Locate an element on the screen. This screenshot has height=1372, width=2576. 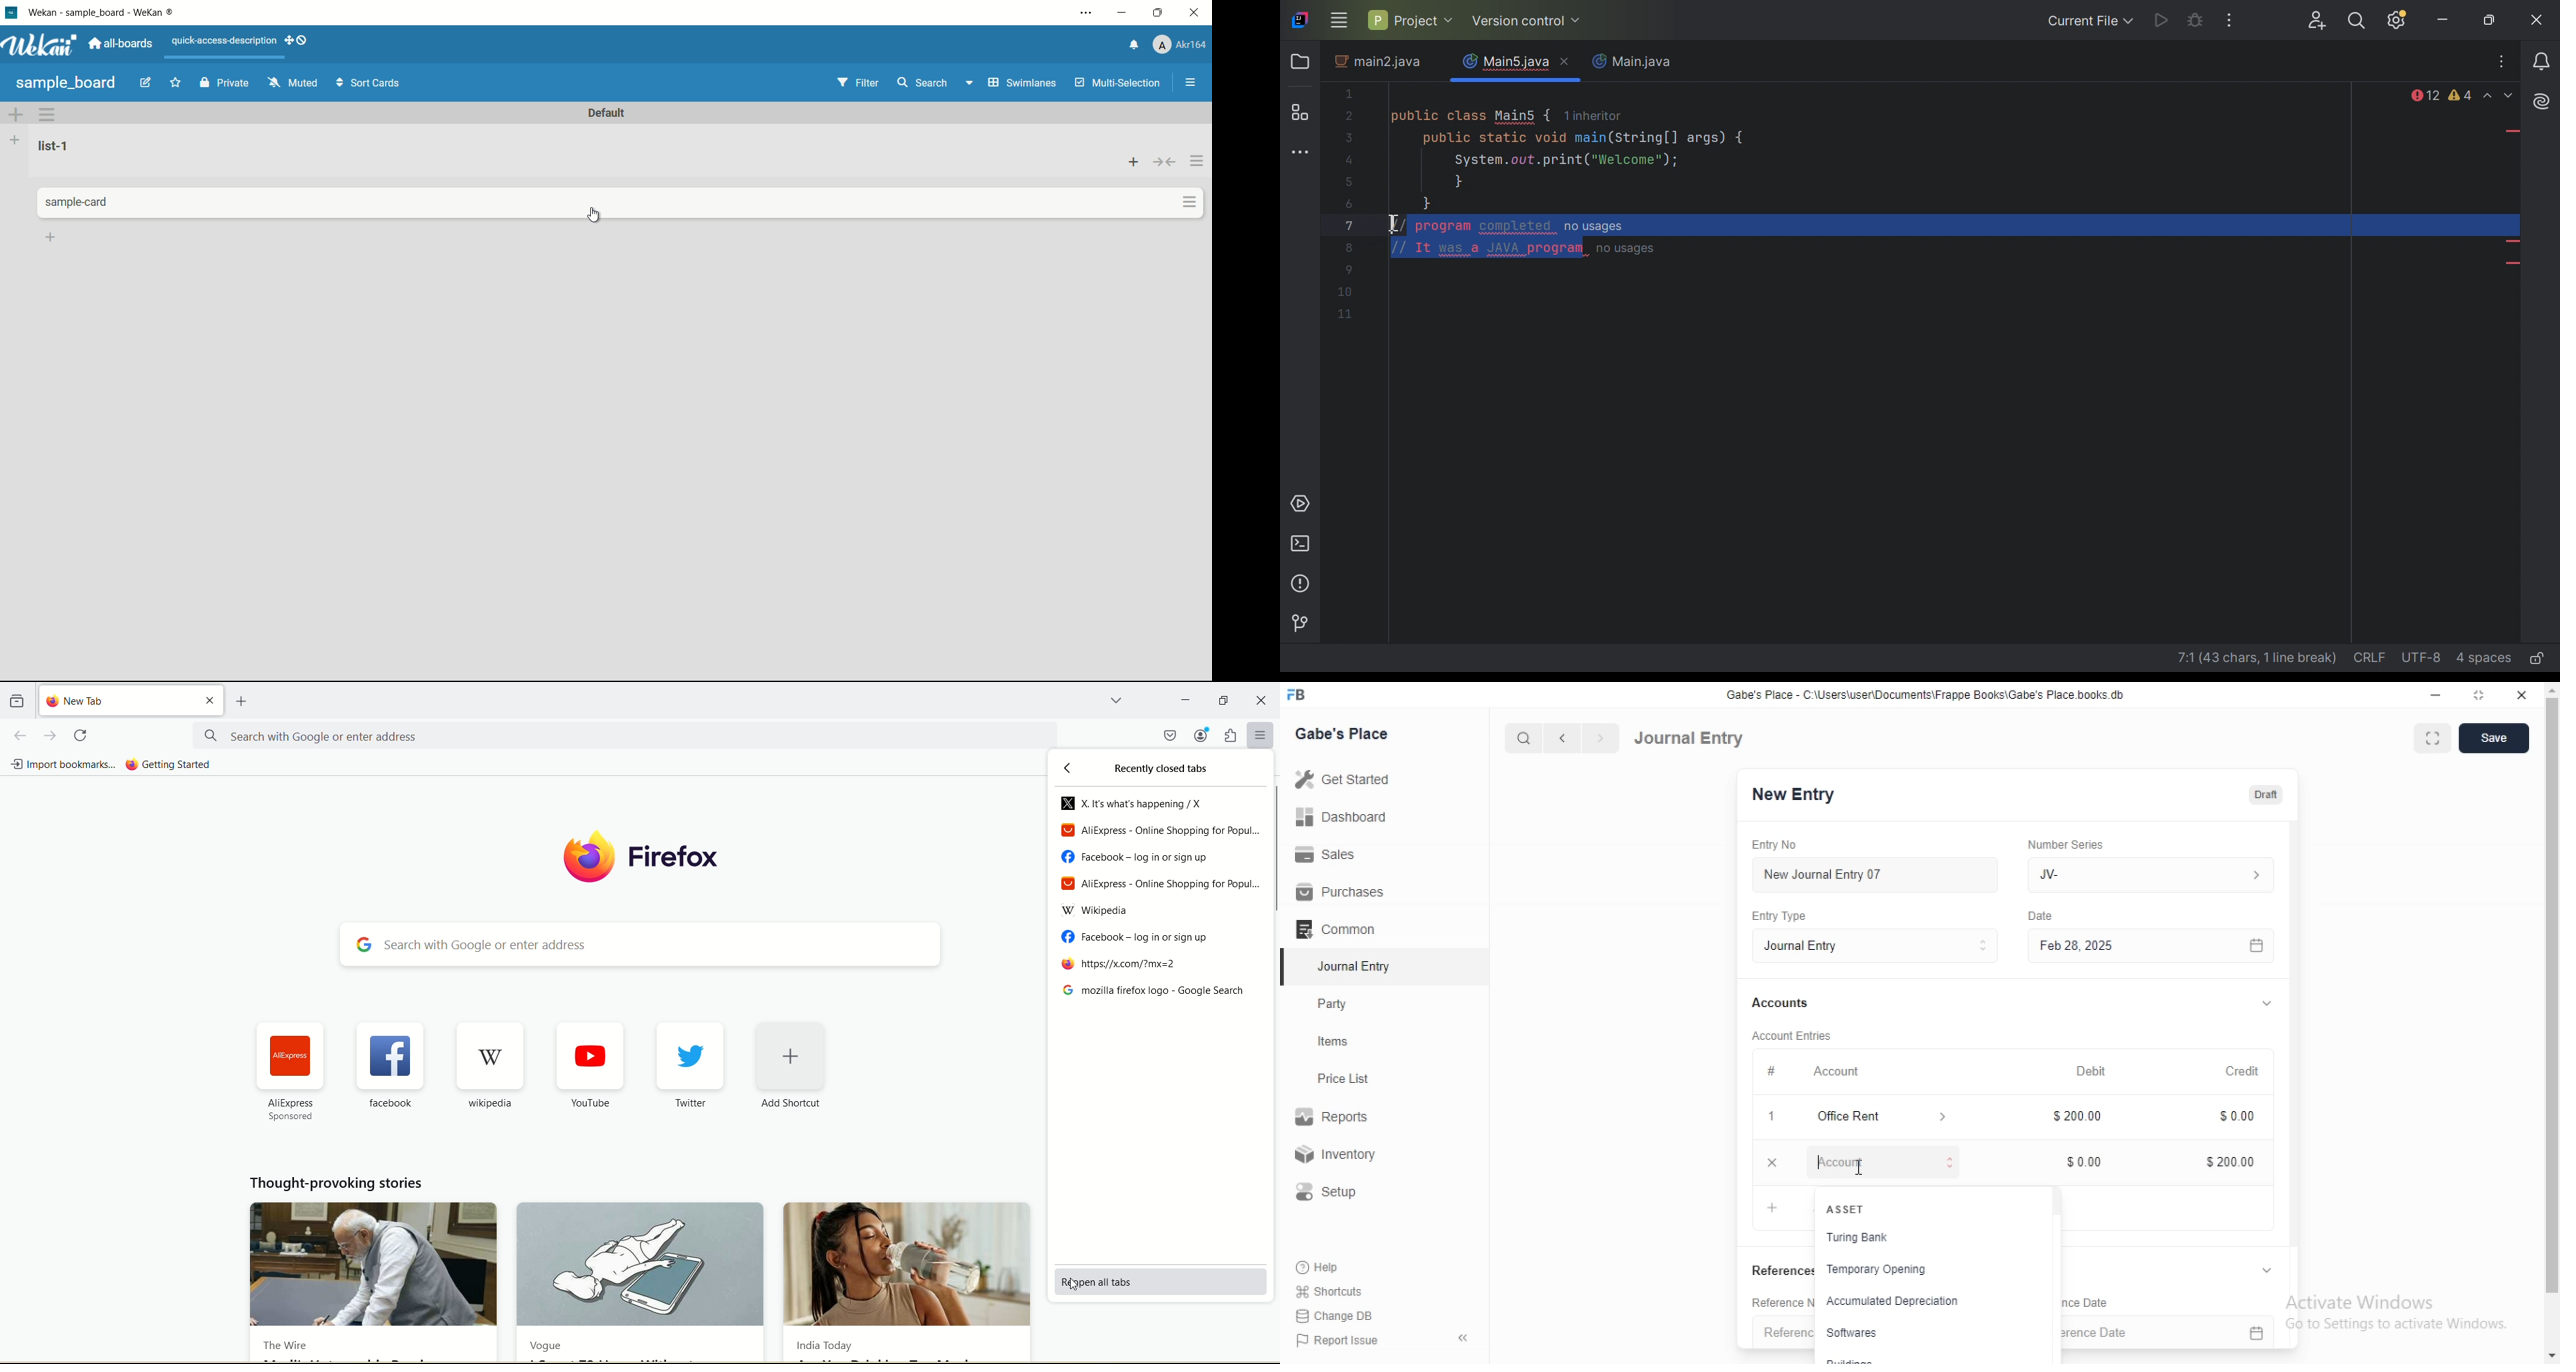
default is located at coordinates (607, 113).